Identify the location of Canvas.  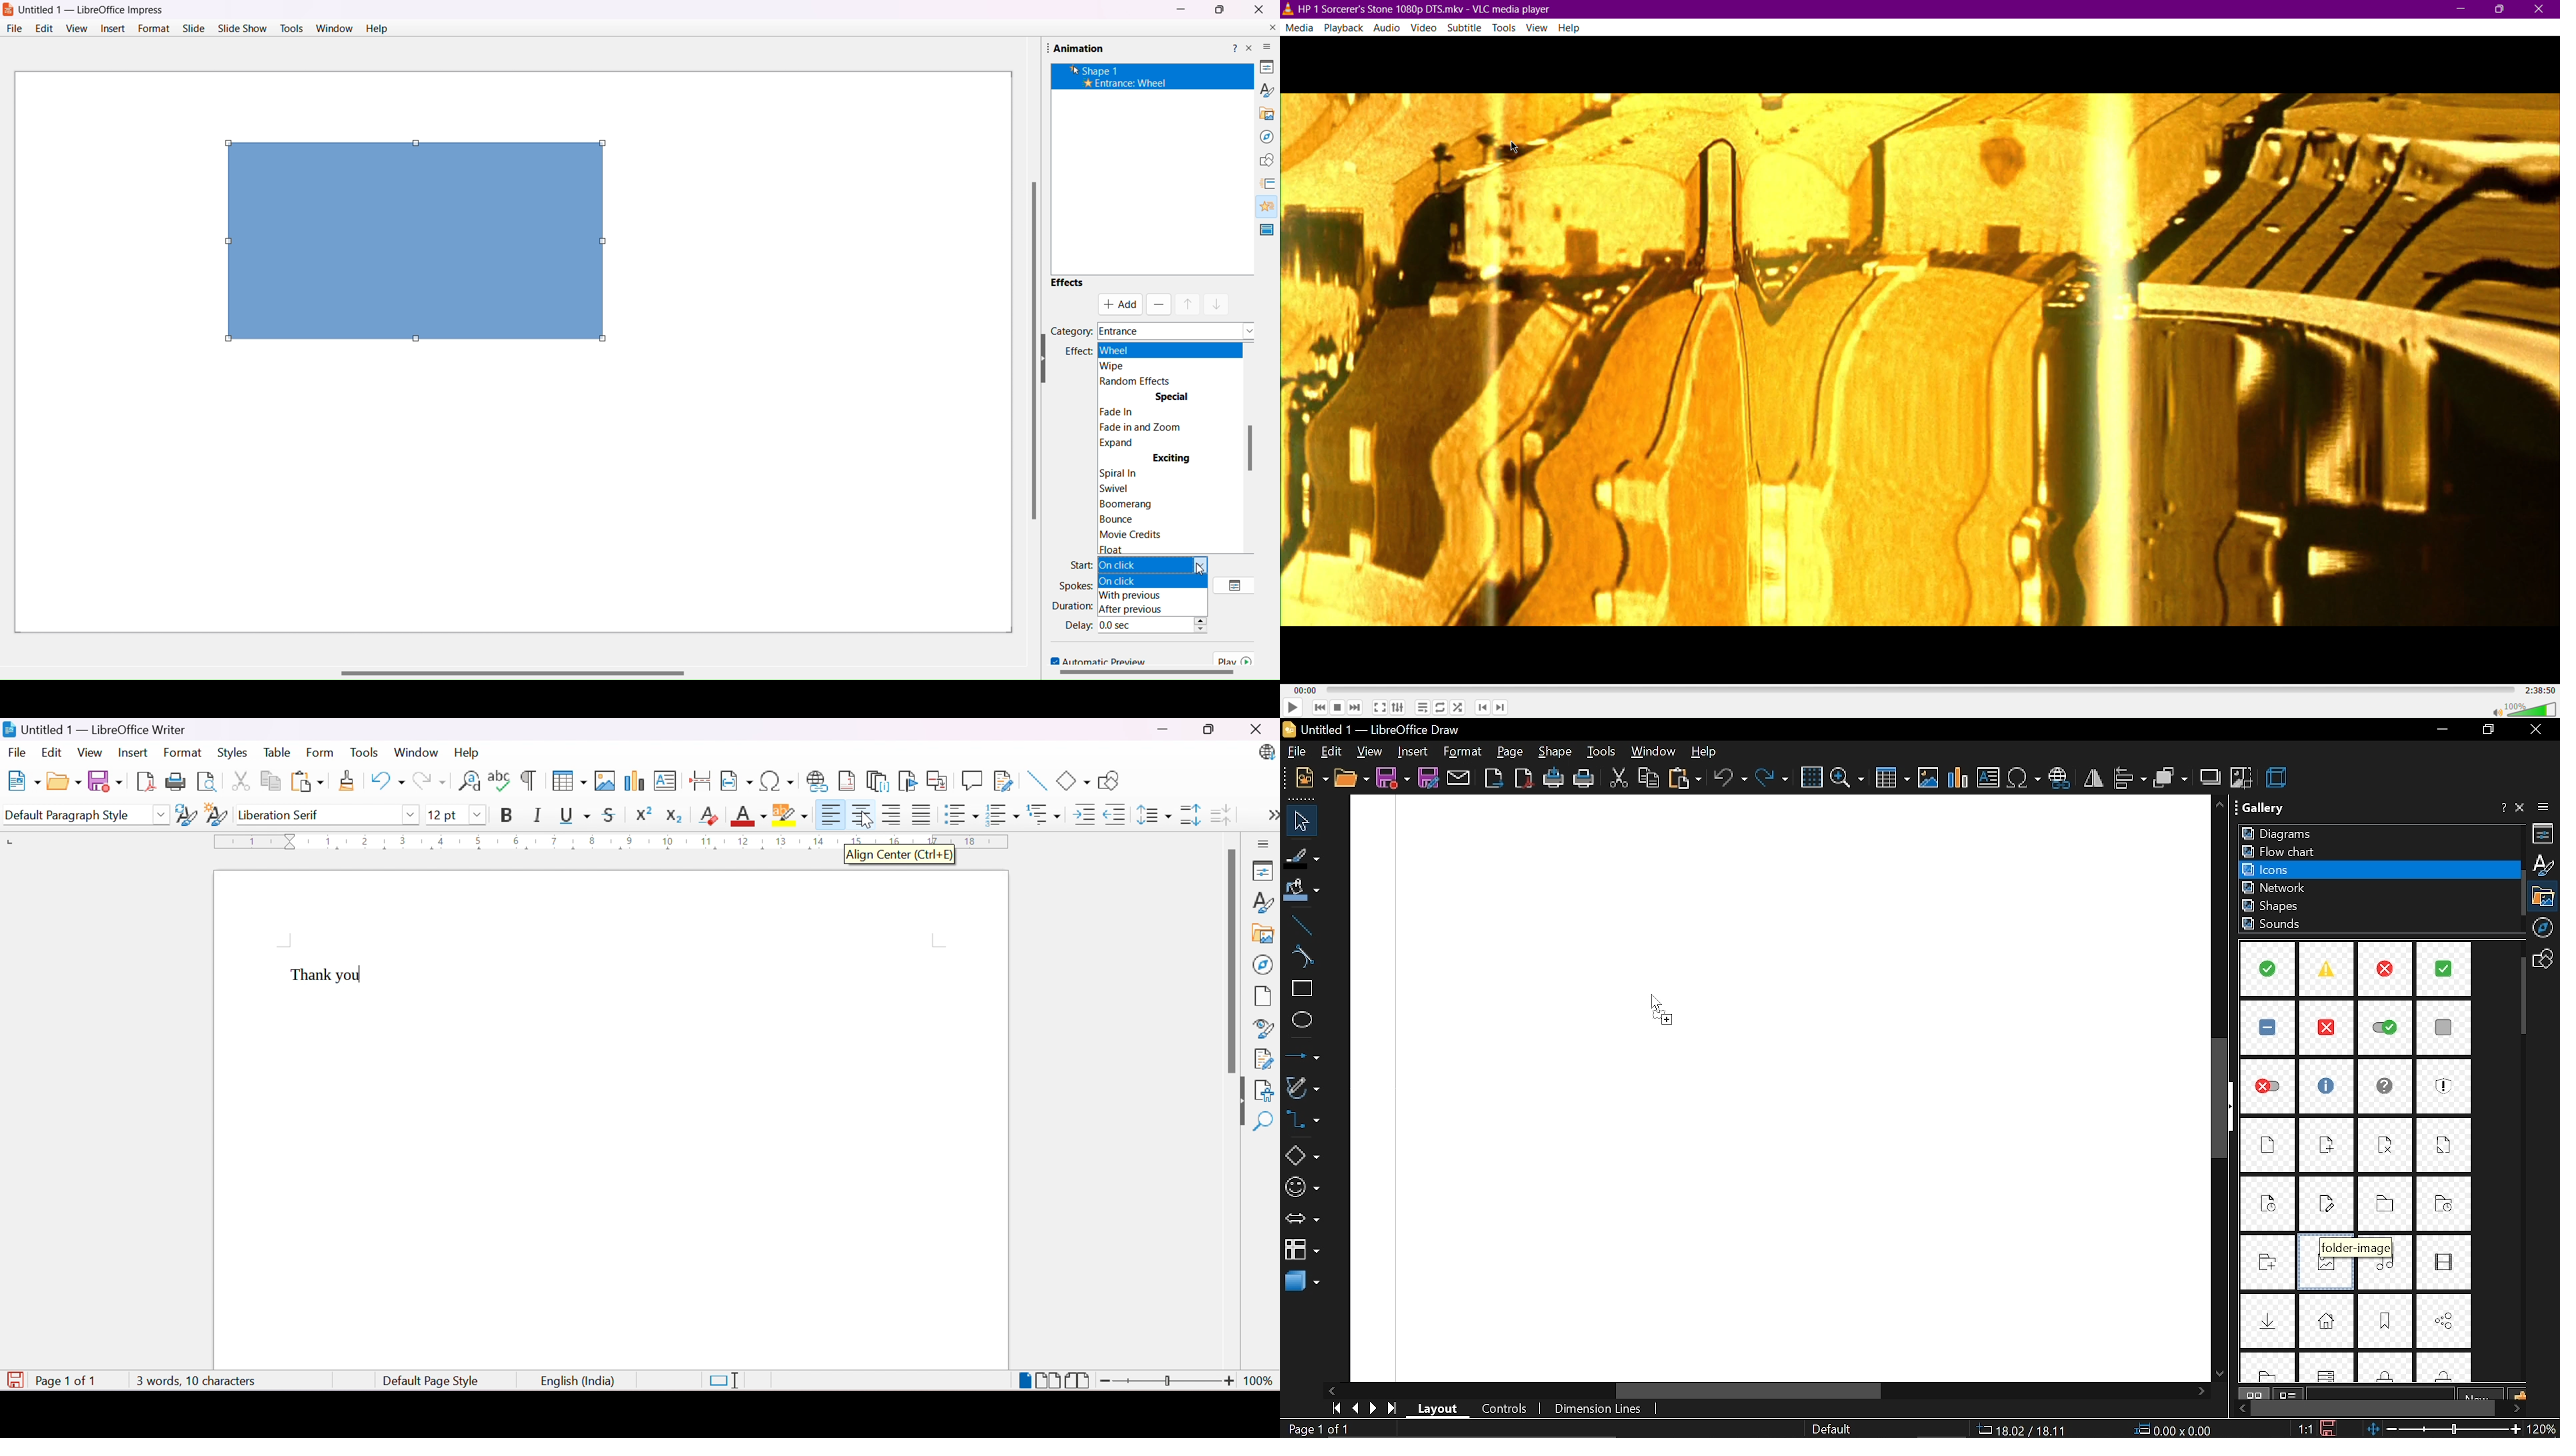
(1775, 1090).